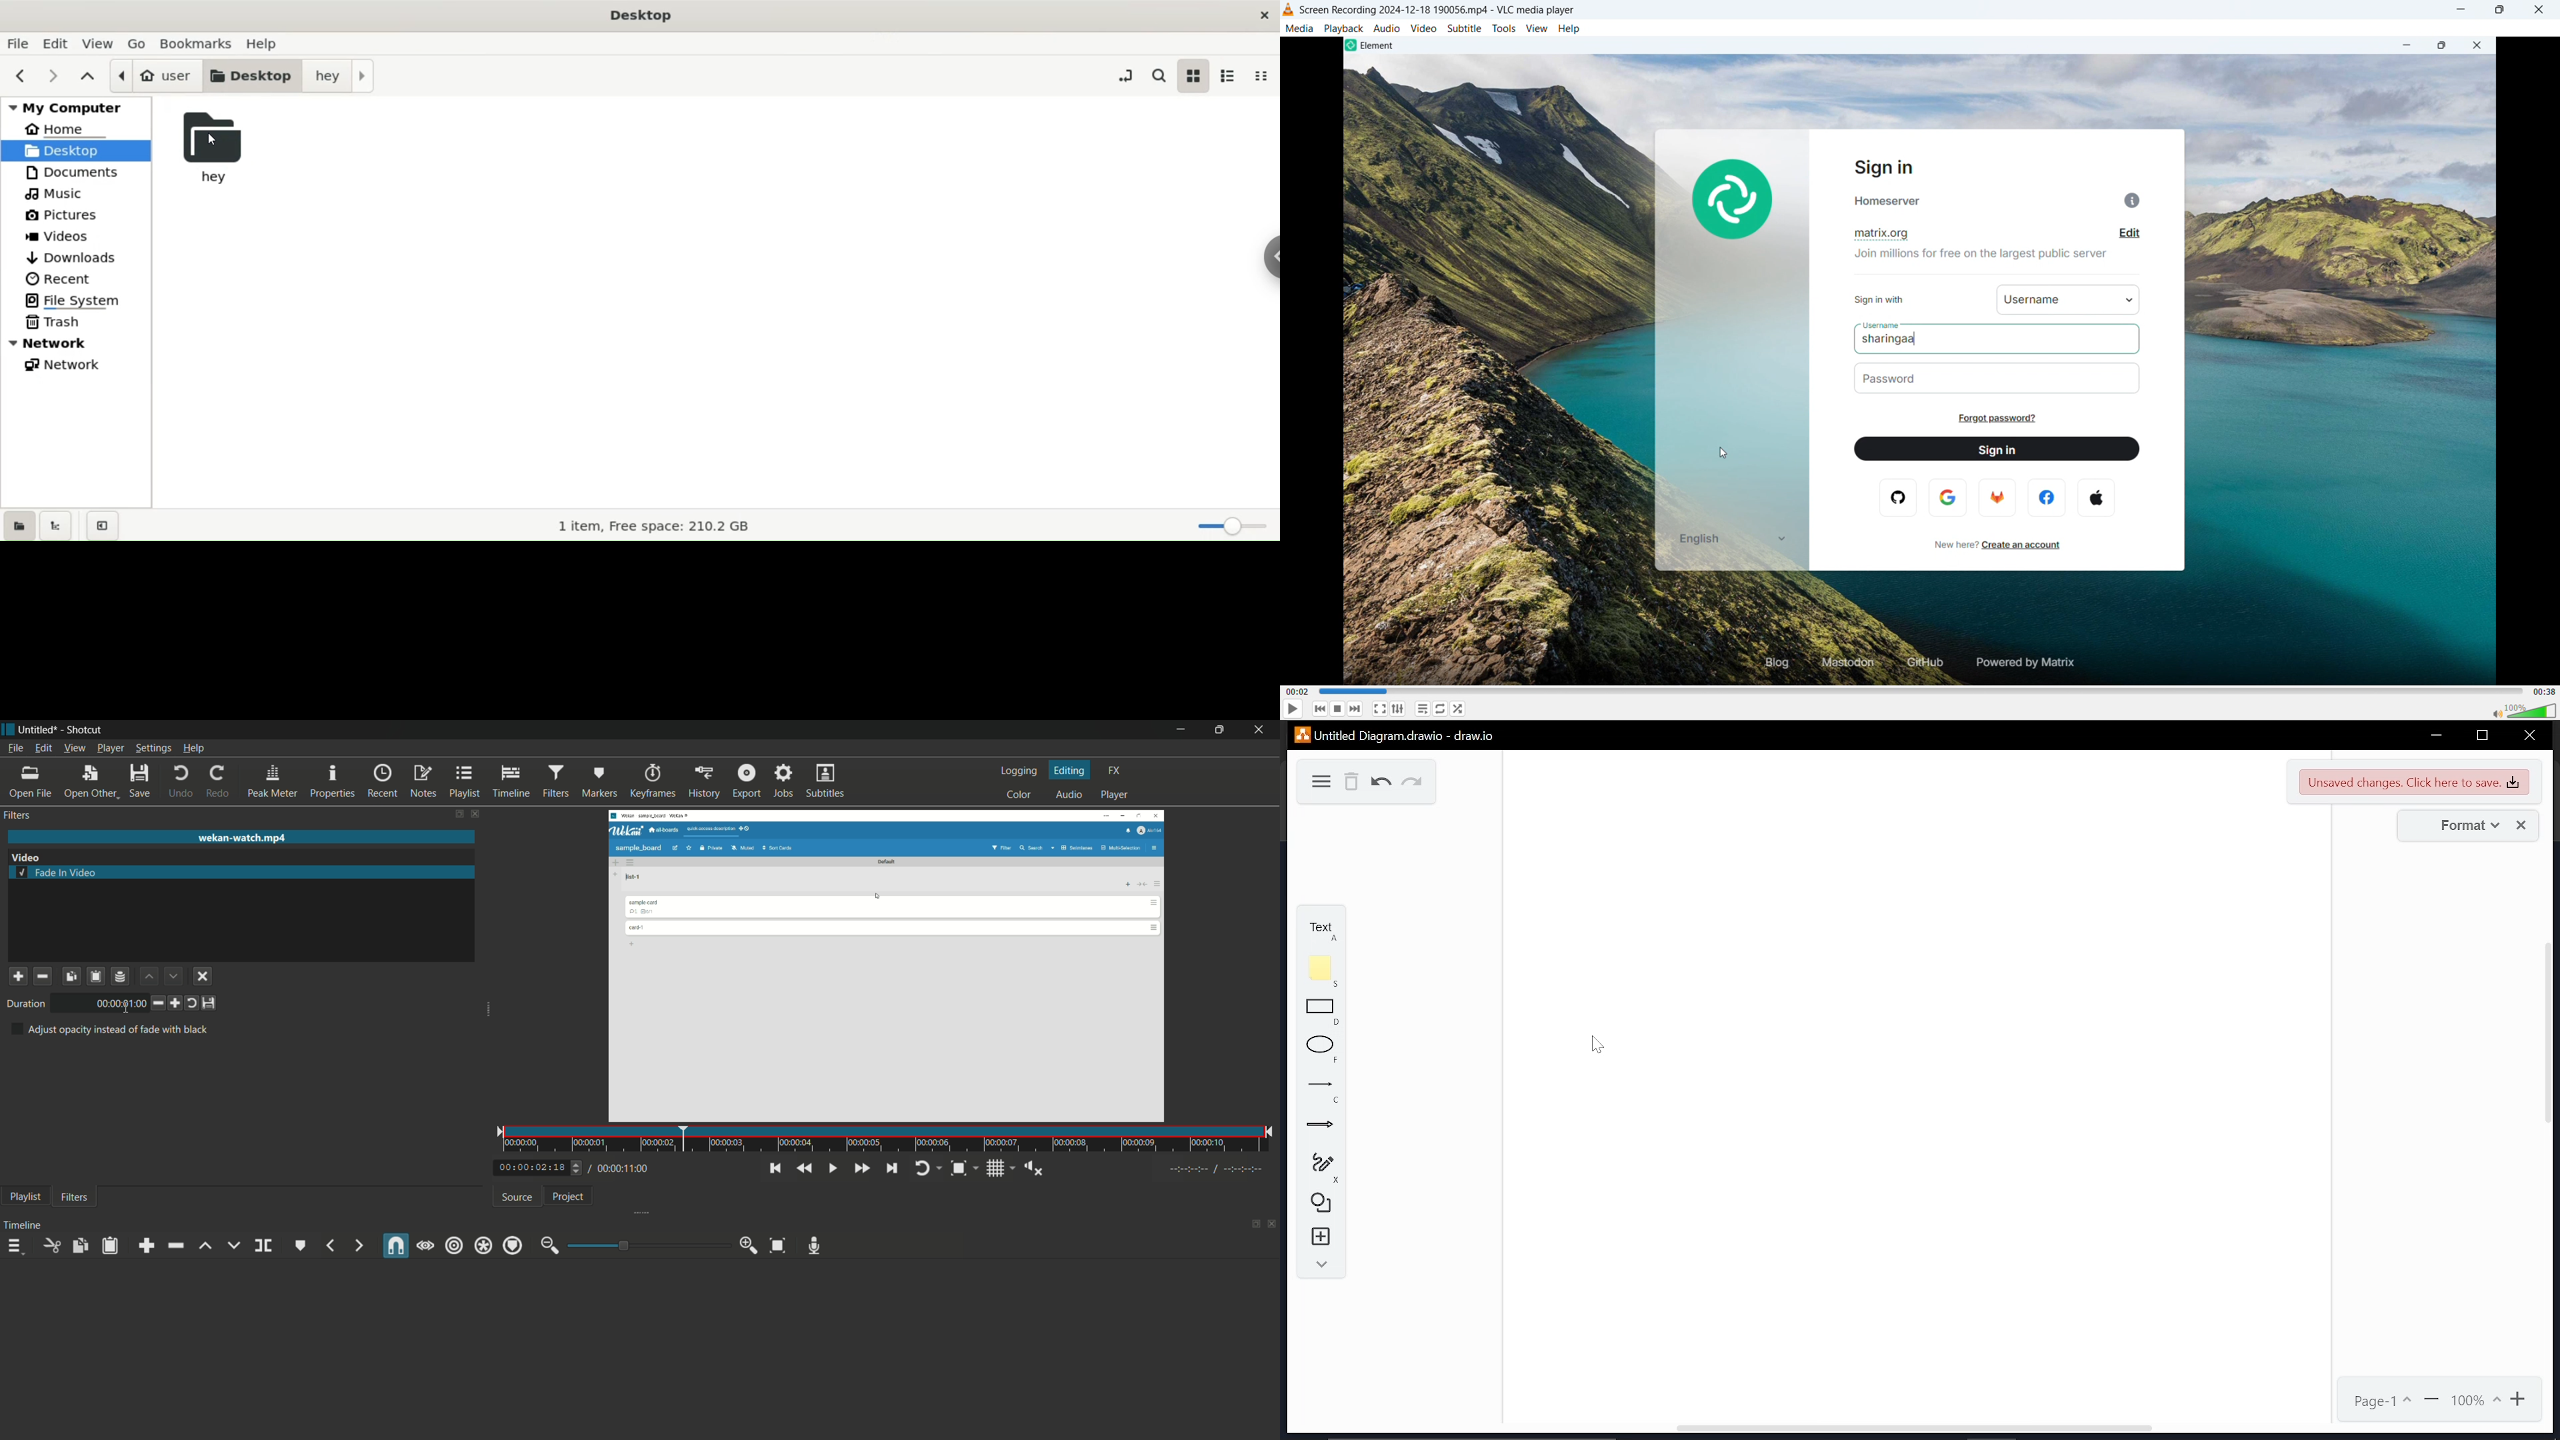 Image resolution: width=2576 pixels, height=1456 pixels. Describe the element at coordinates (1221, 730) in the screenshot. I see `maximize` at that location.